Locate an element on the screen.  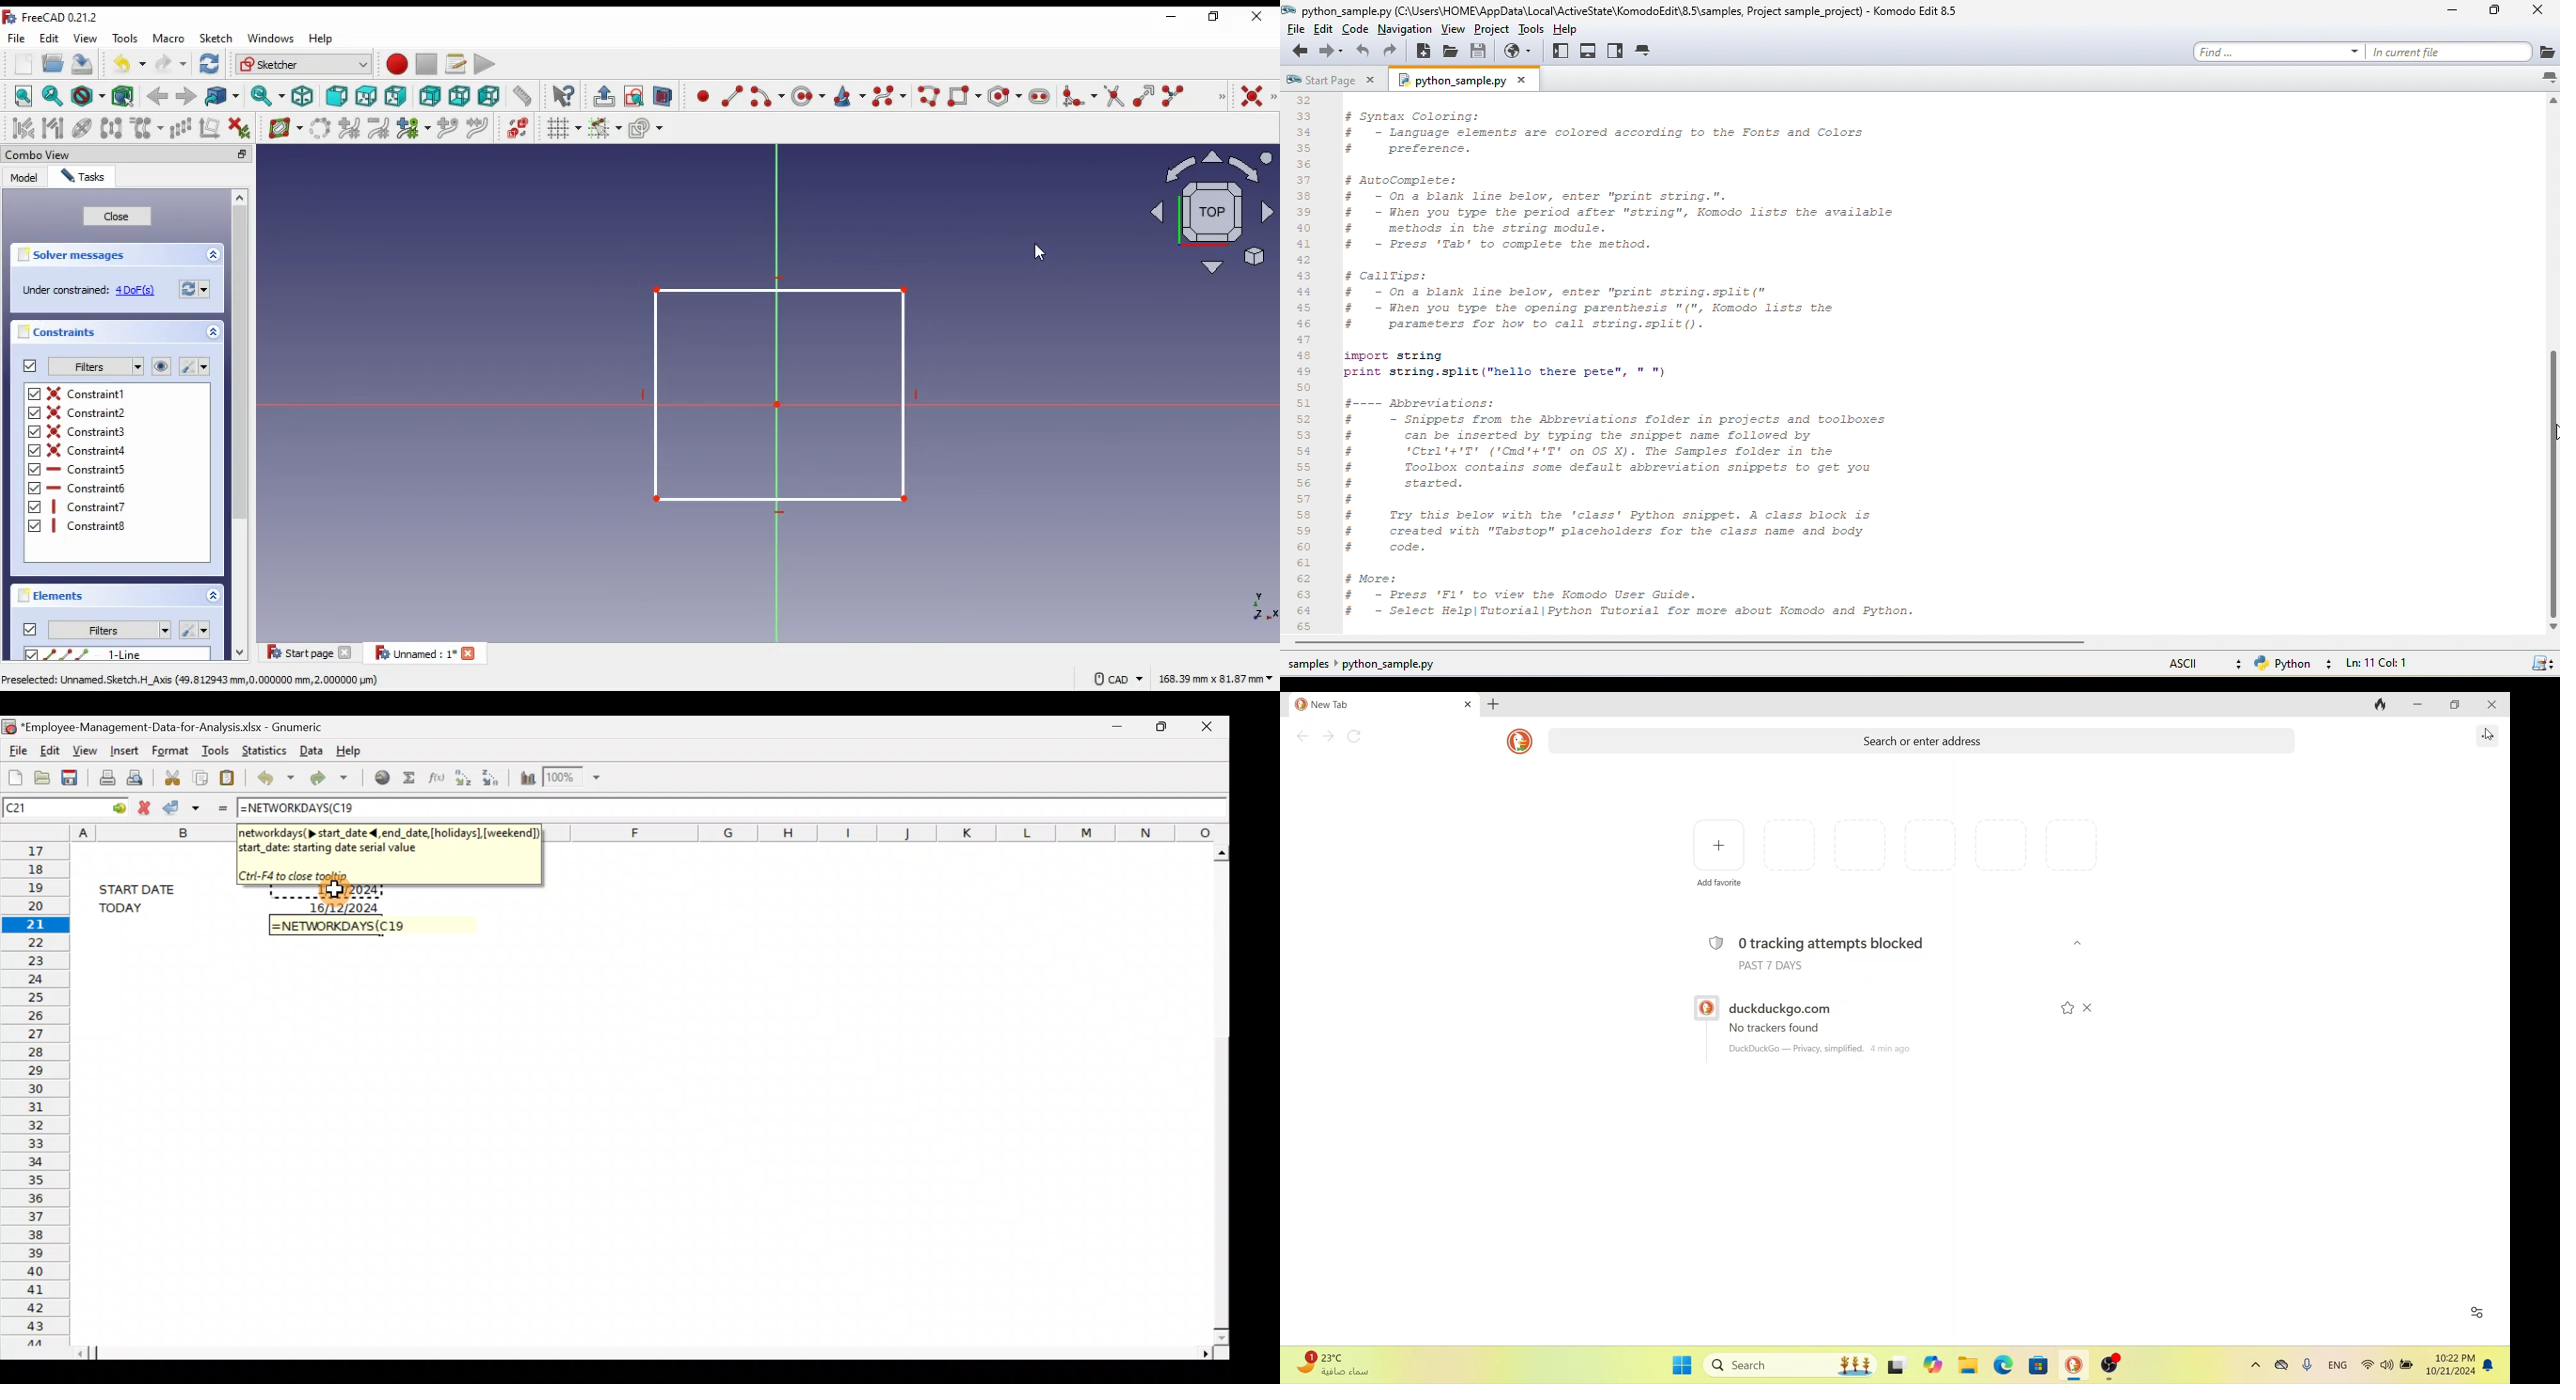
click to go back is located at coordinates (1302, 737).